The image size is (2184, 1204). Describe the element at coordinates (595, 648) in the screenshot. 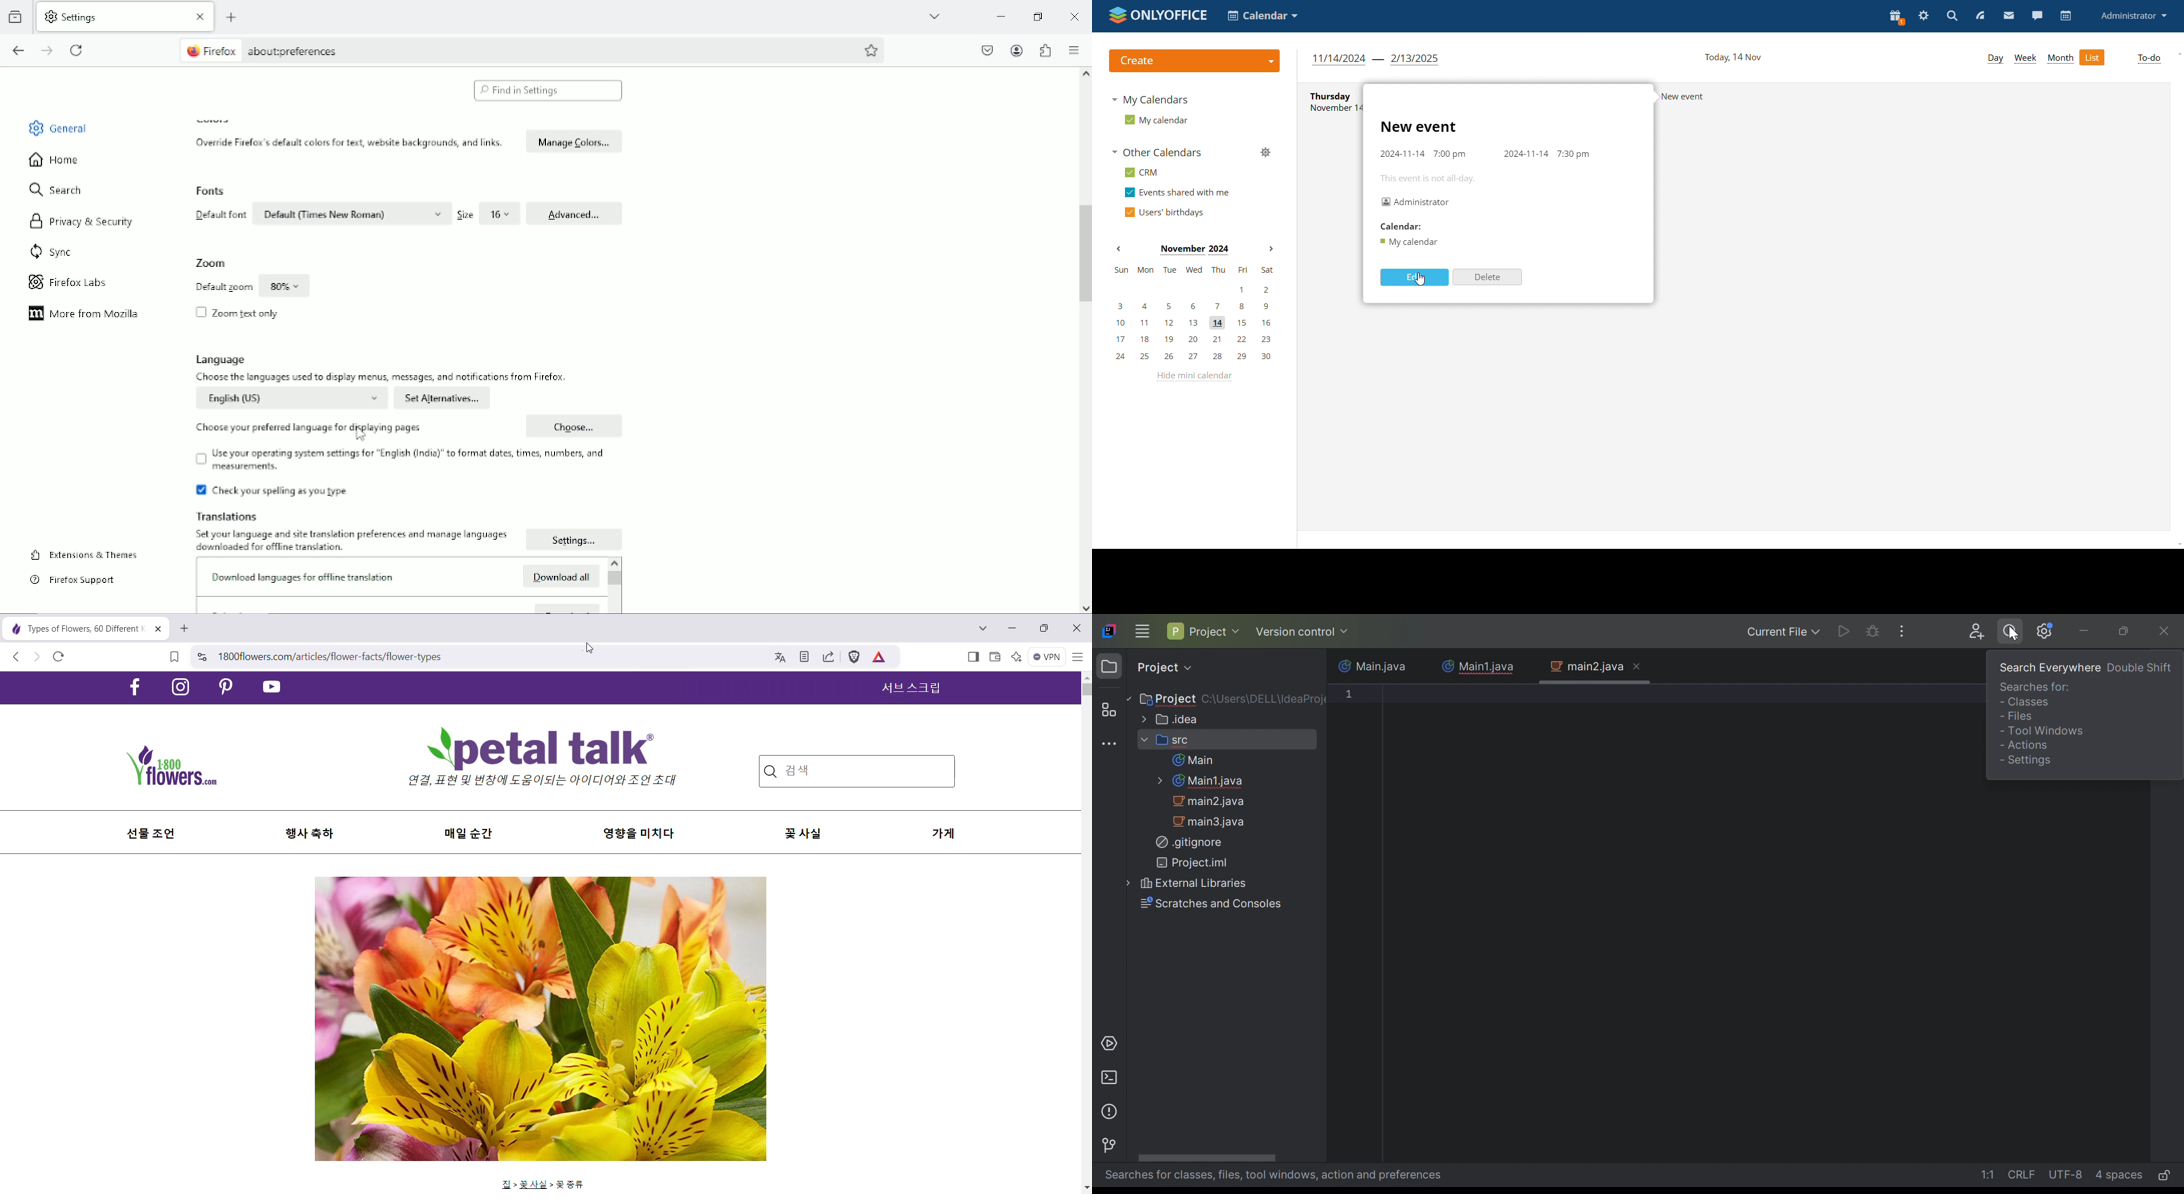

I see `Cursor` at that location.